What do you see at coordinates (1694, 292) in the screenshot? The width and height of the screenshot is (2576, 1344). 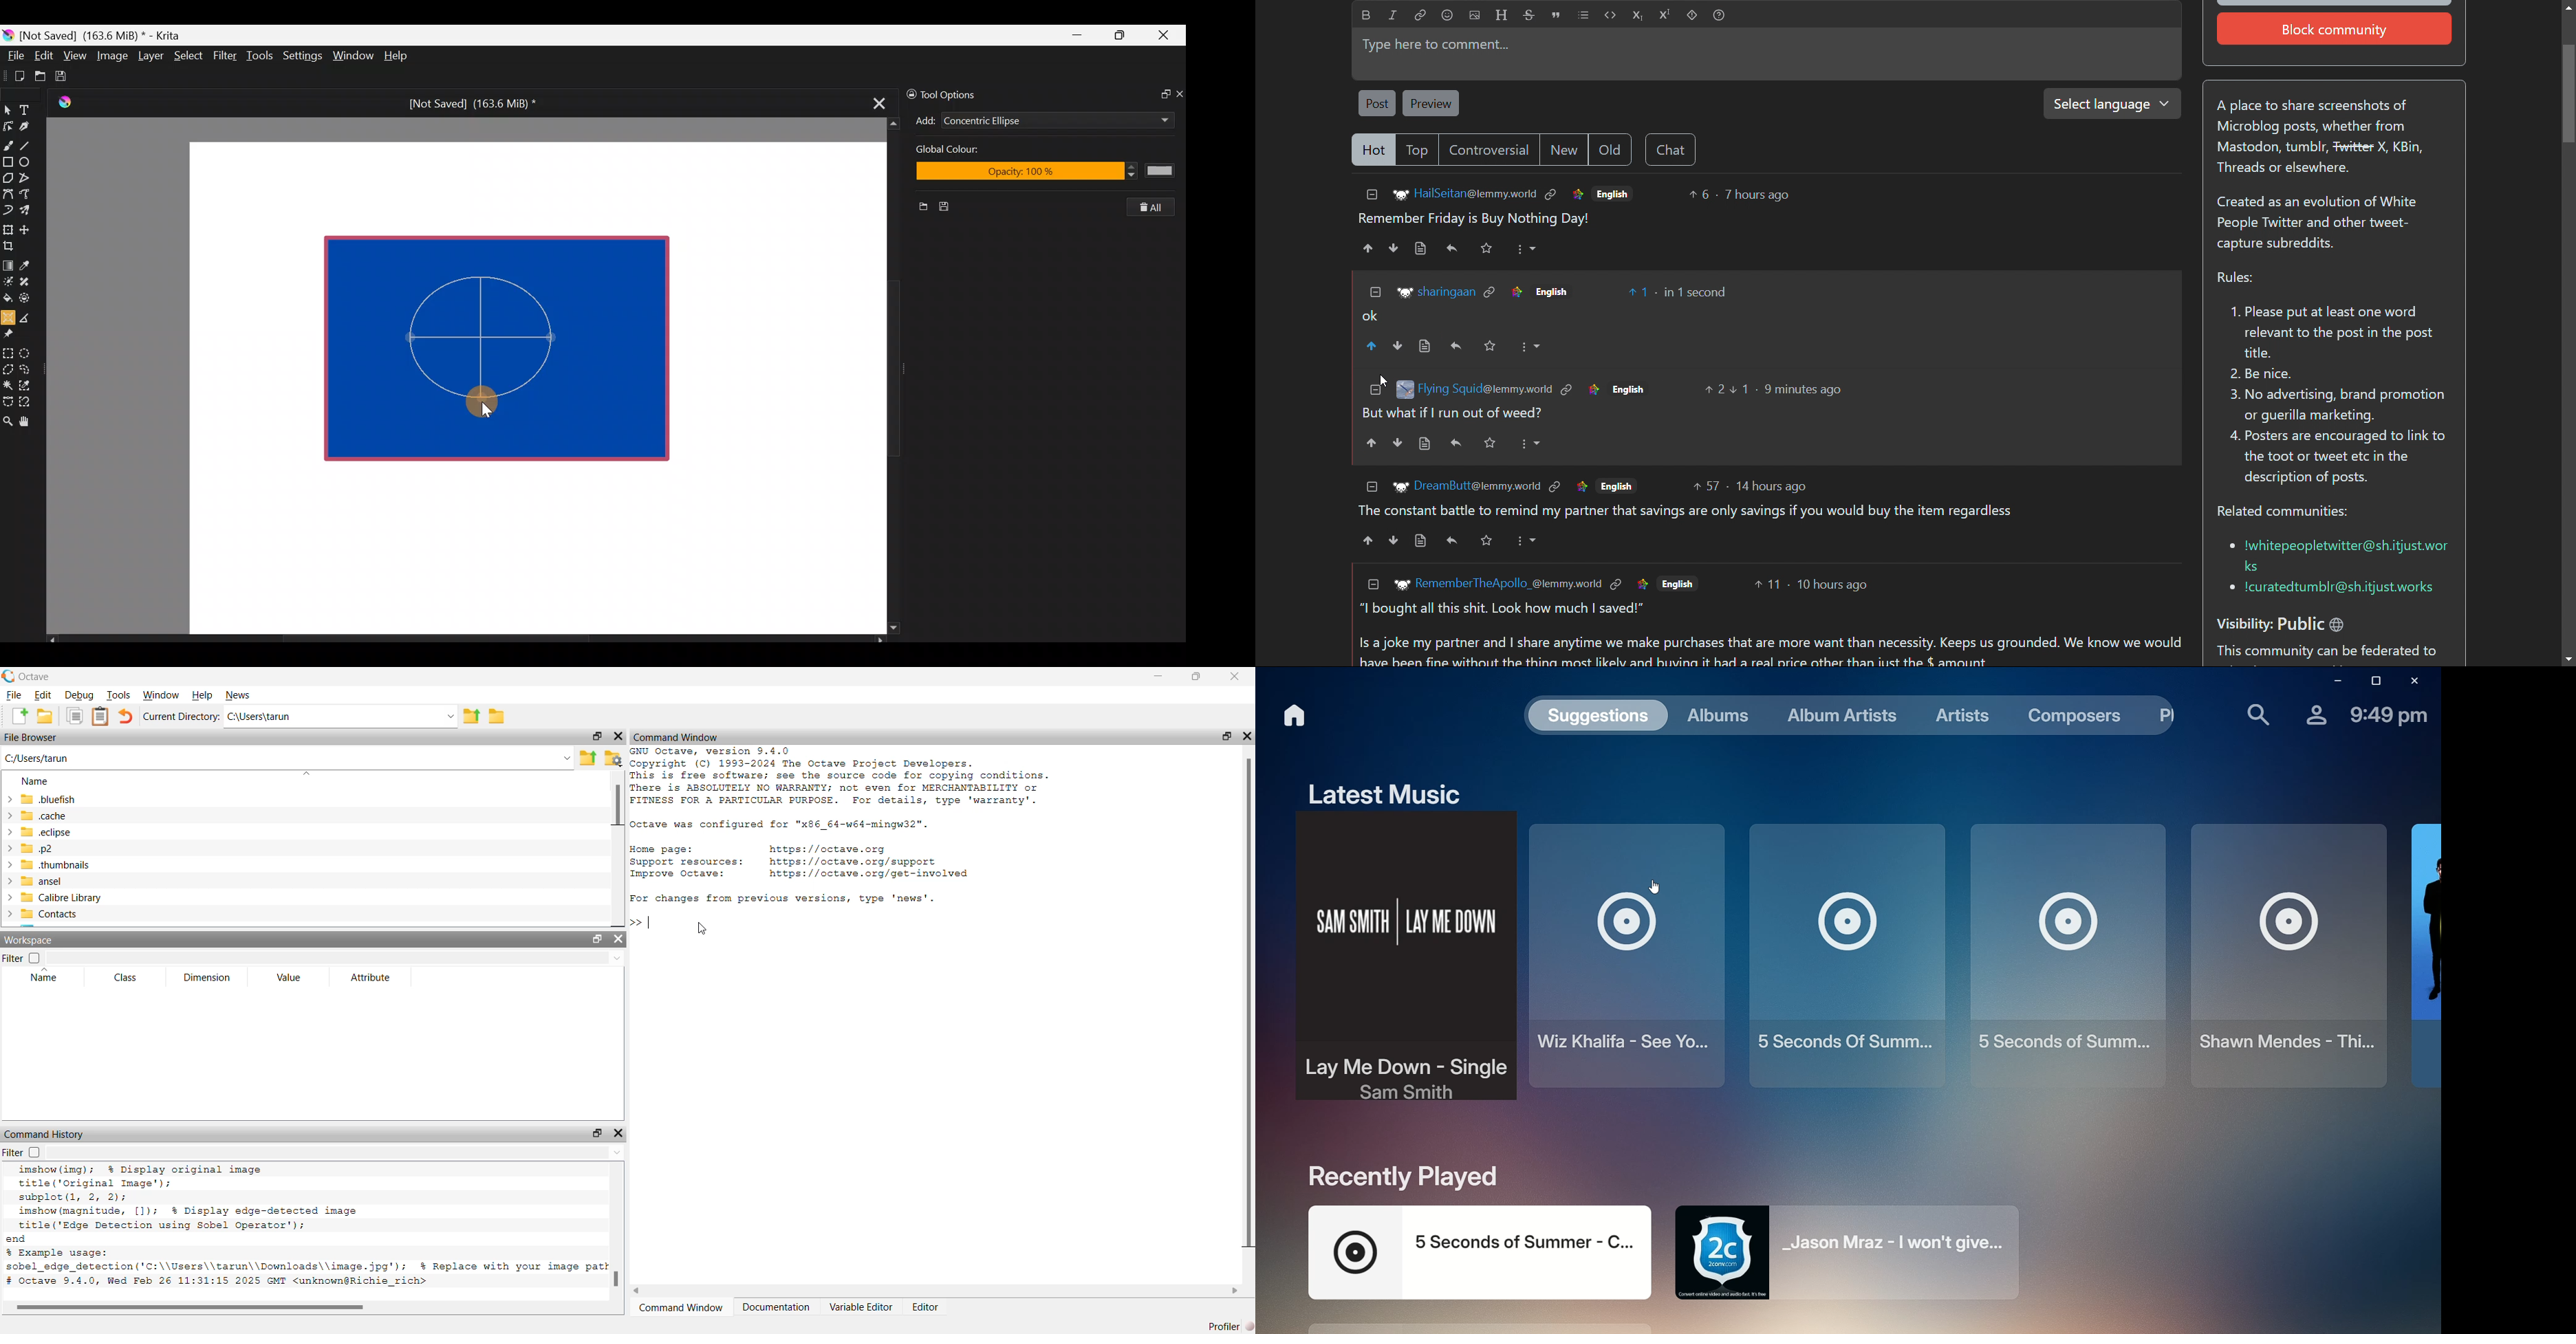 I see `time of posting` at bounding box center [1694, 292].